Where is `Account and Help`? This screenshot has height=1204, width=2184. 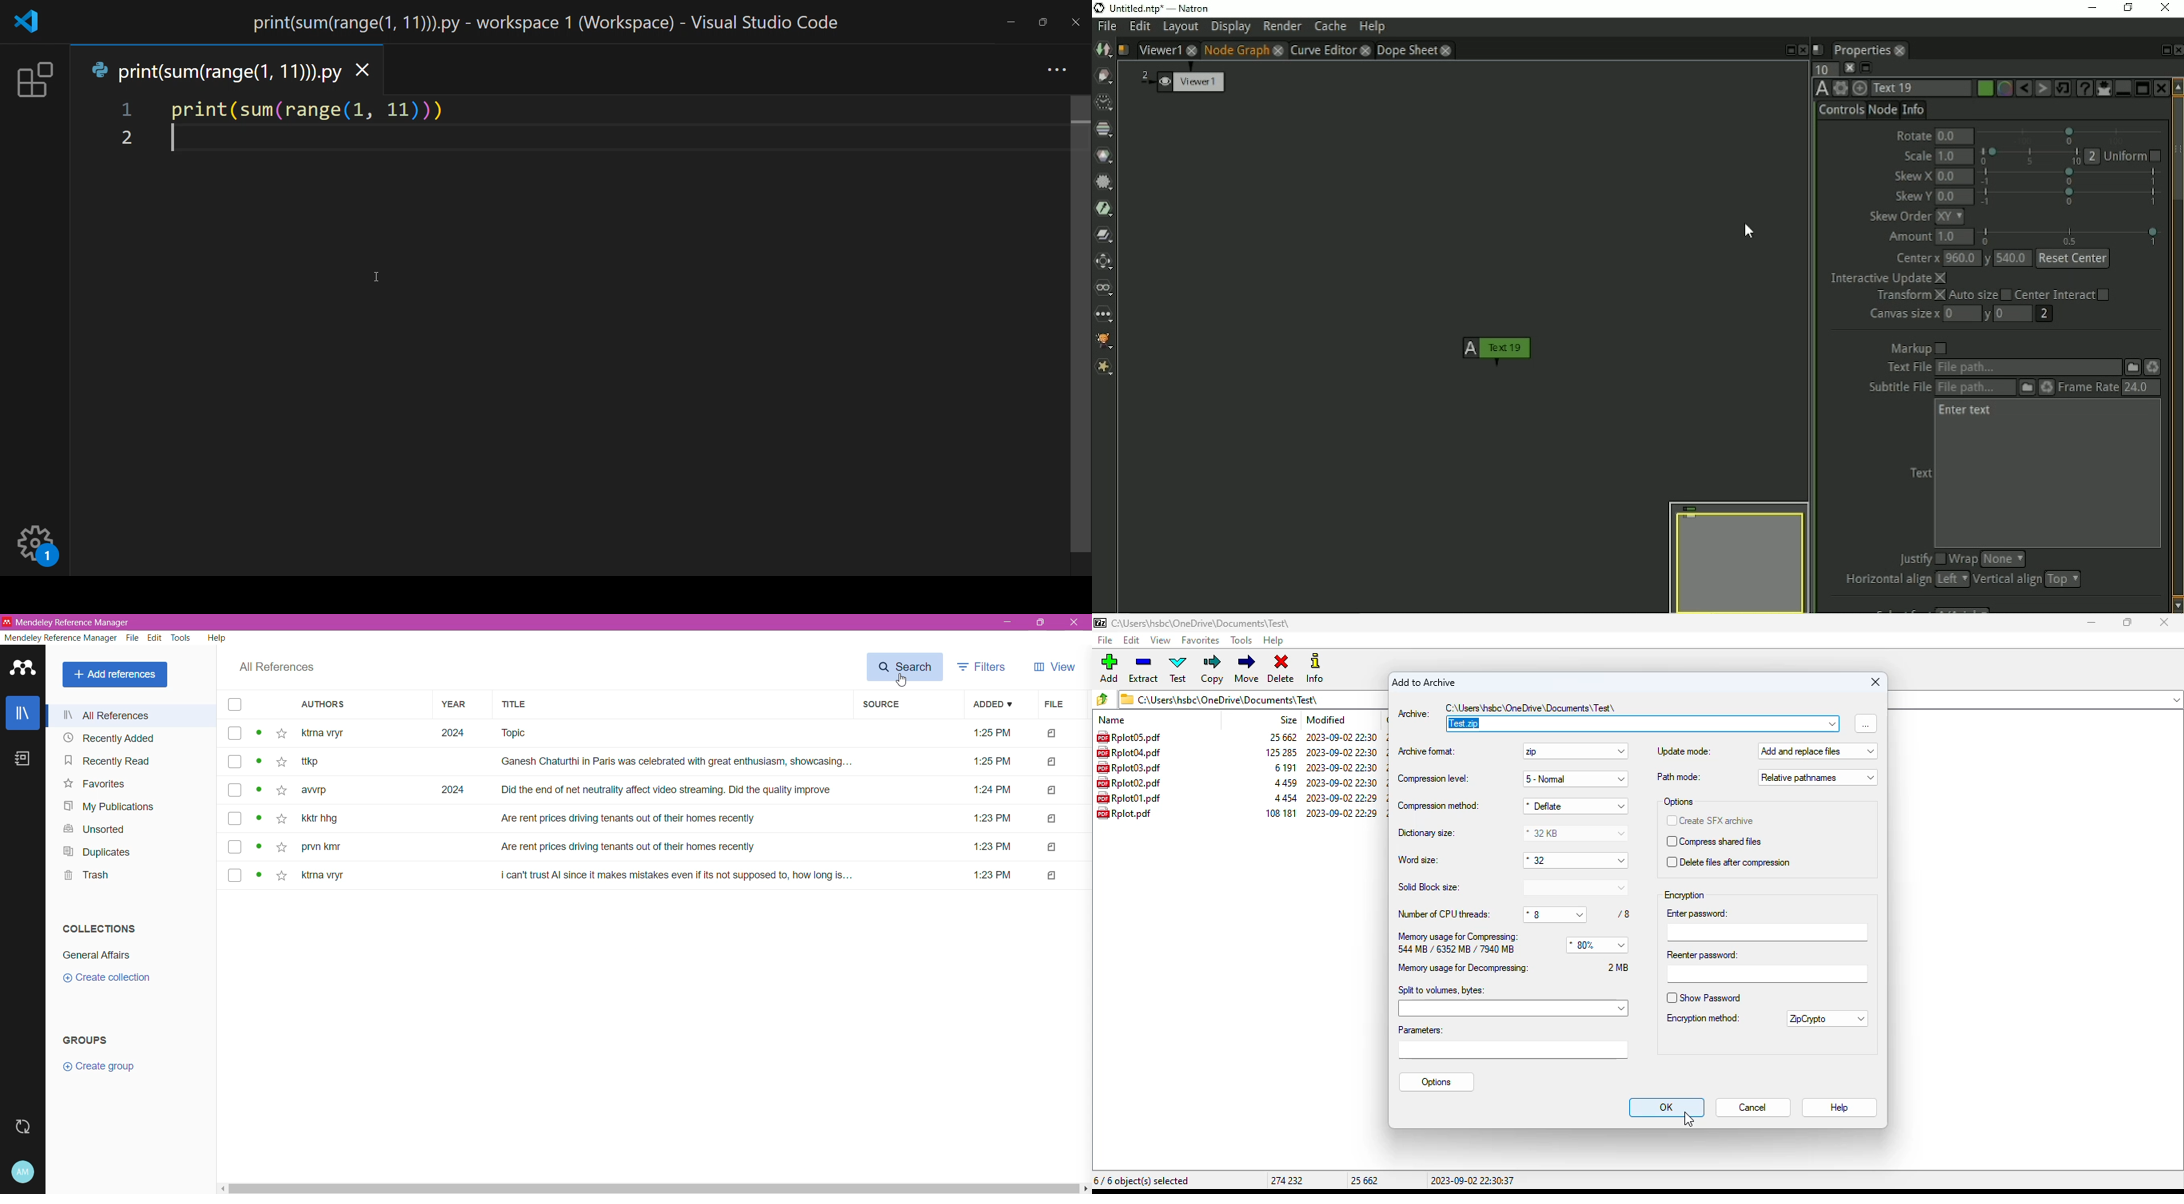
Account and Help is located at coordinates (23, 1173).